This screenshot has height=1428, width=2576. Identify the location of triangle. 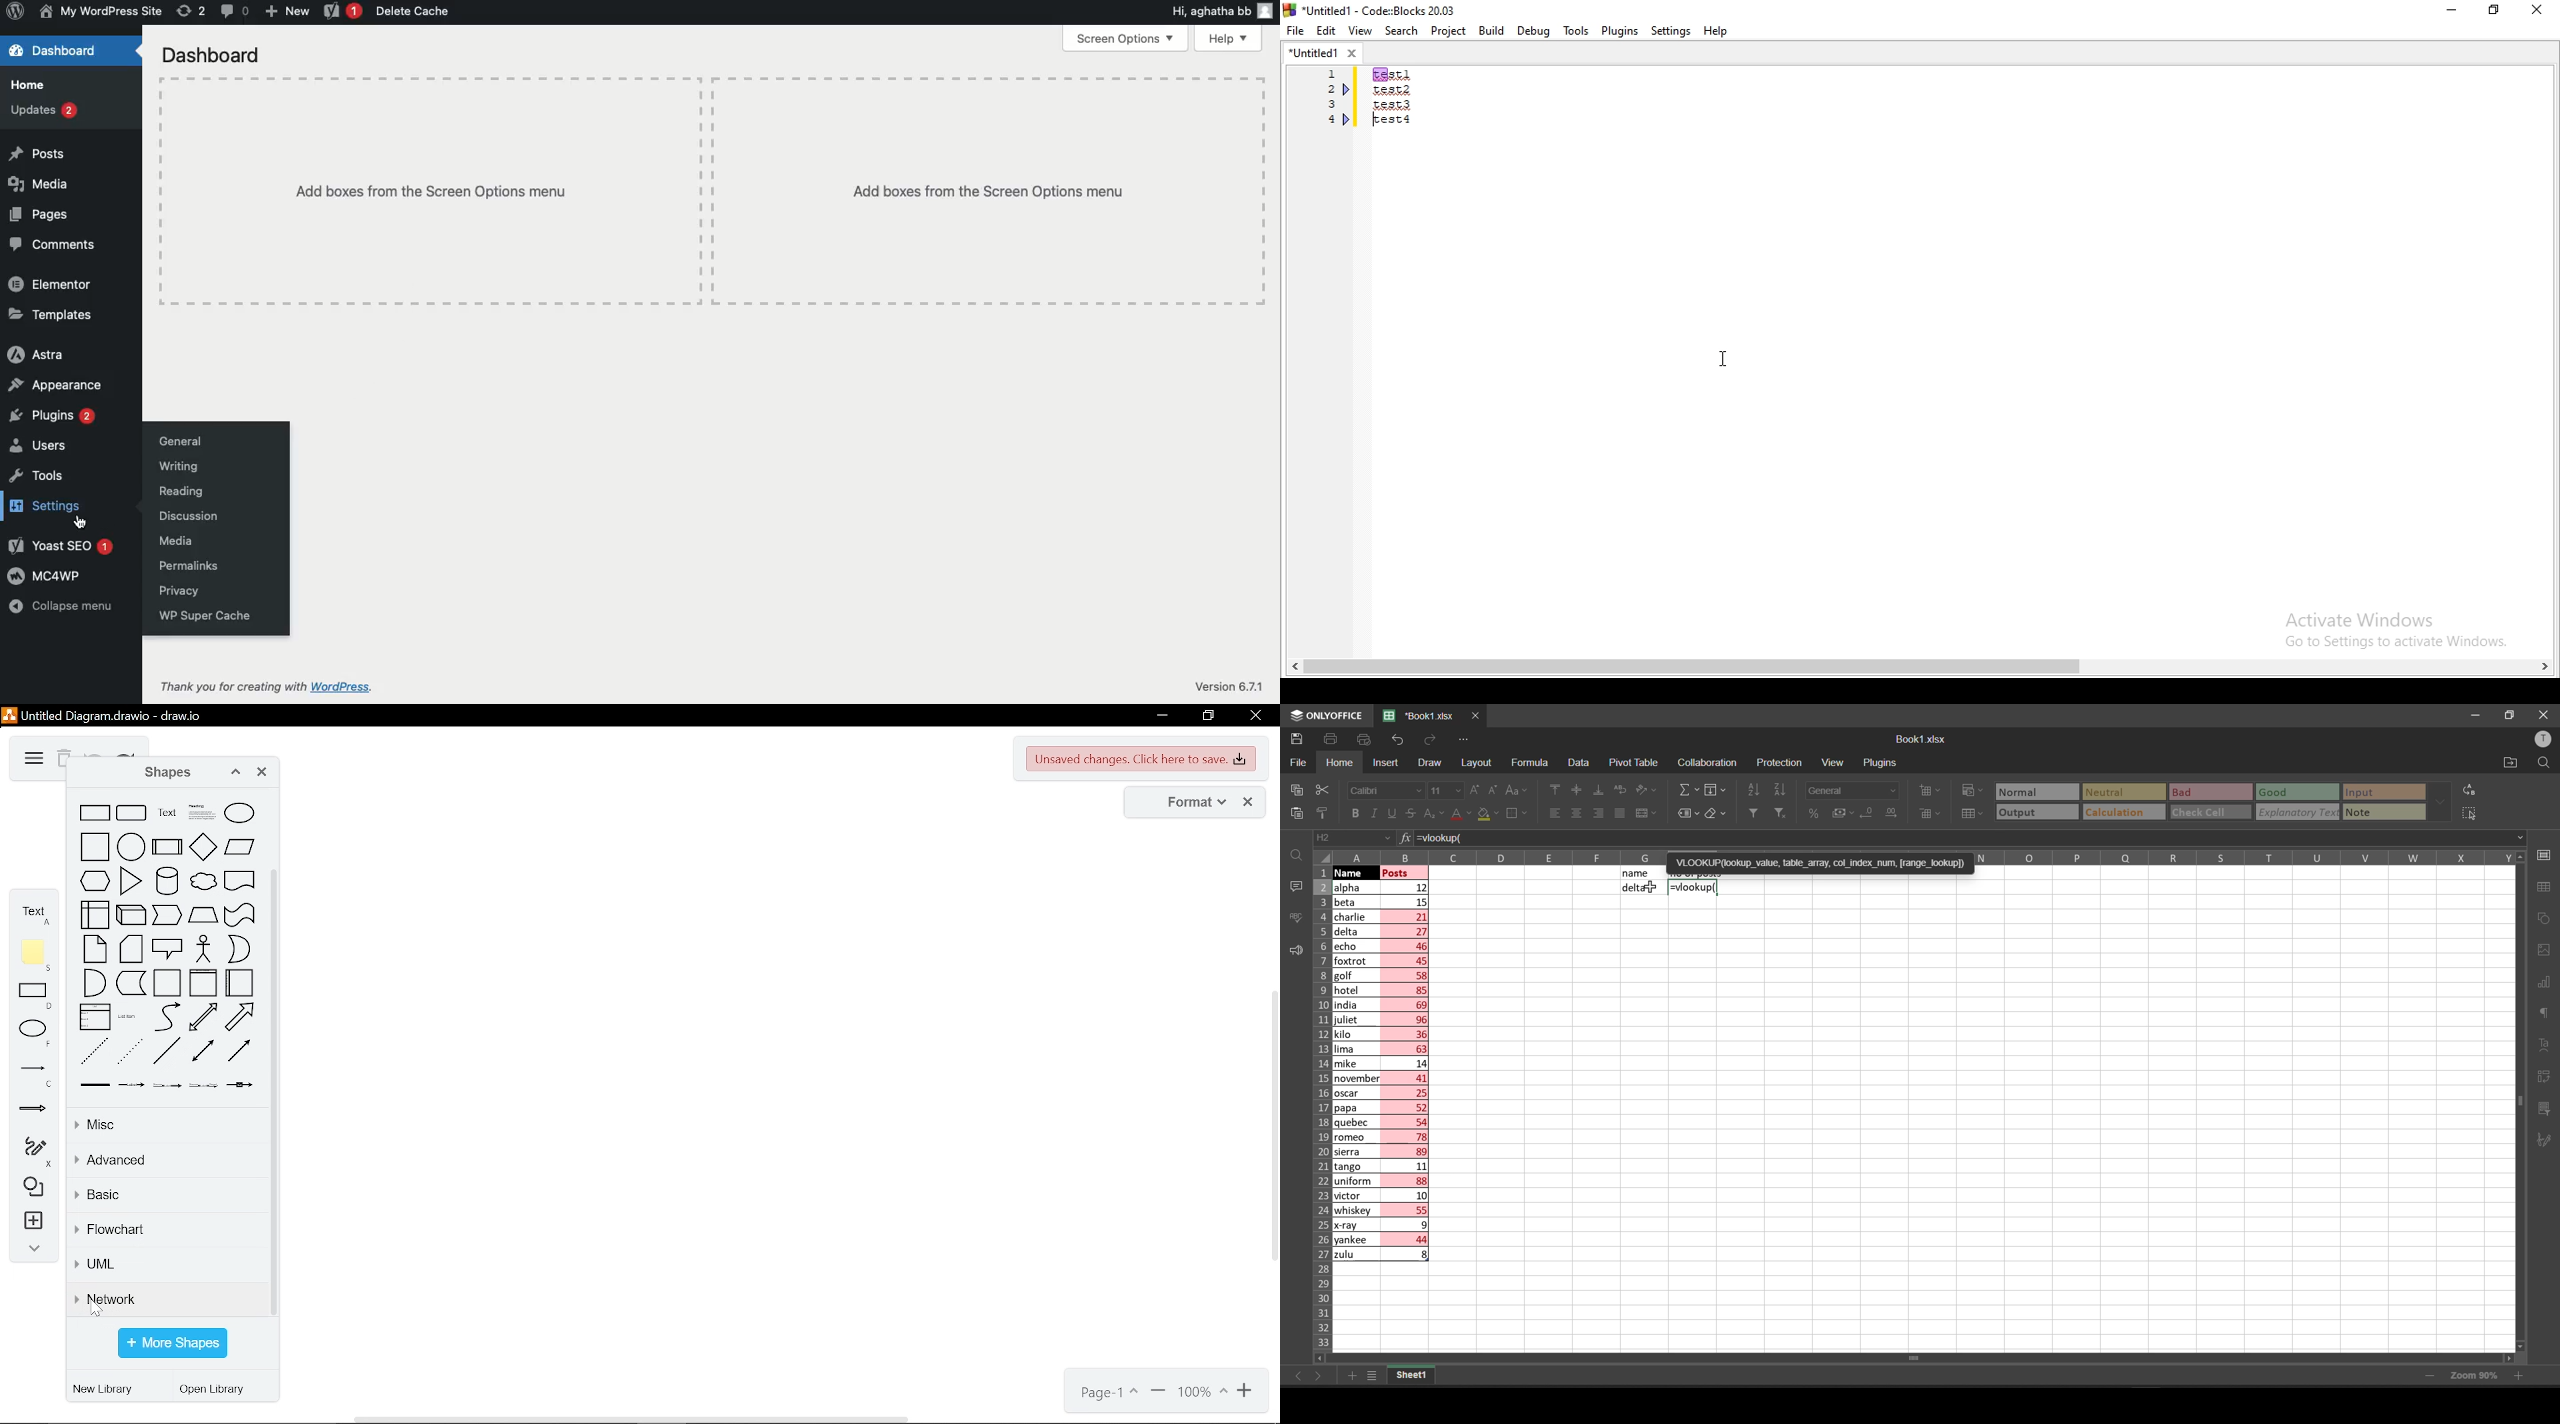
(131, 881).